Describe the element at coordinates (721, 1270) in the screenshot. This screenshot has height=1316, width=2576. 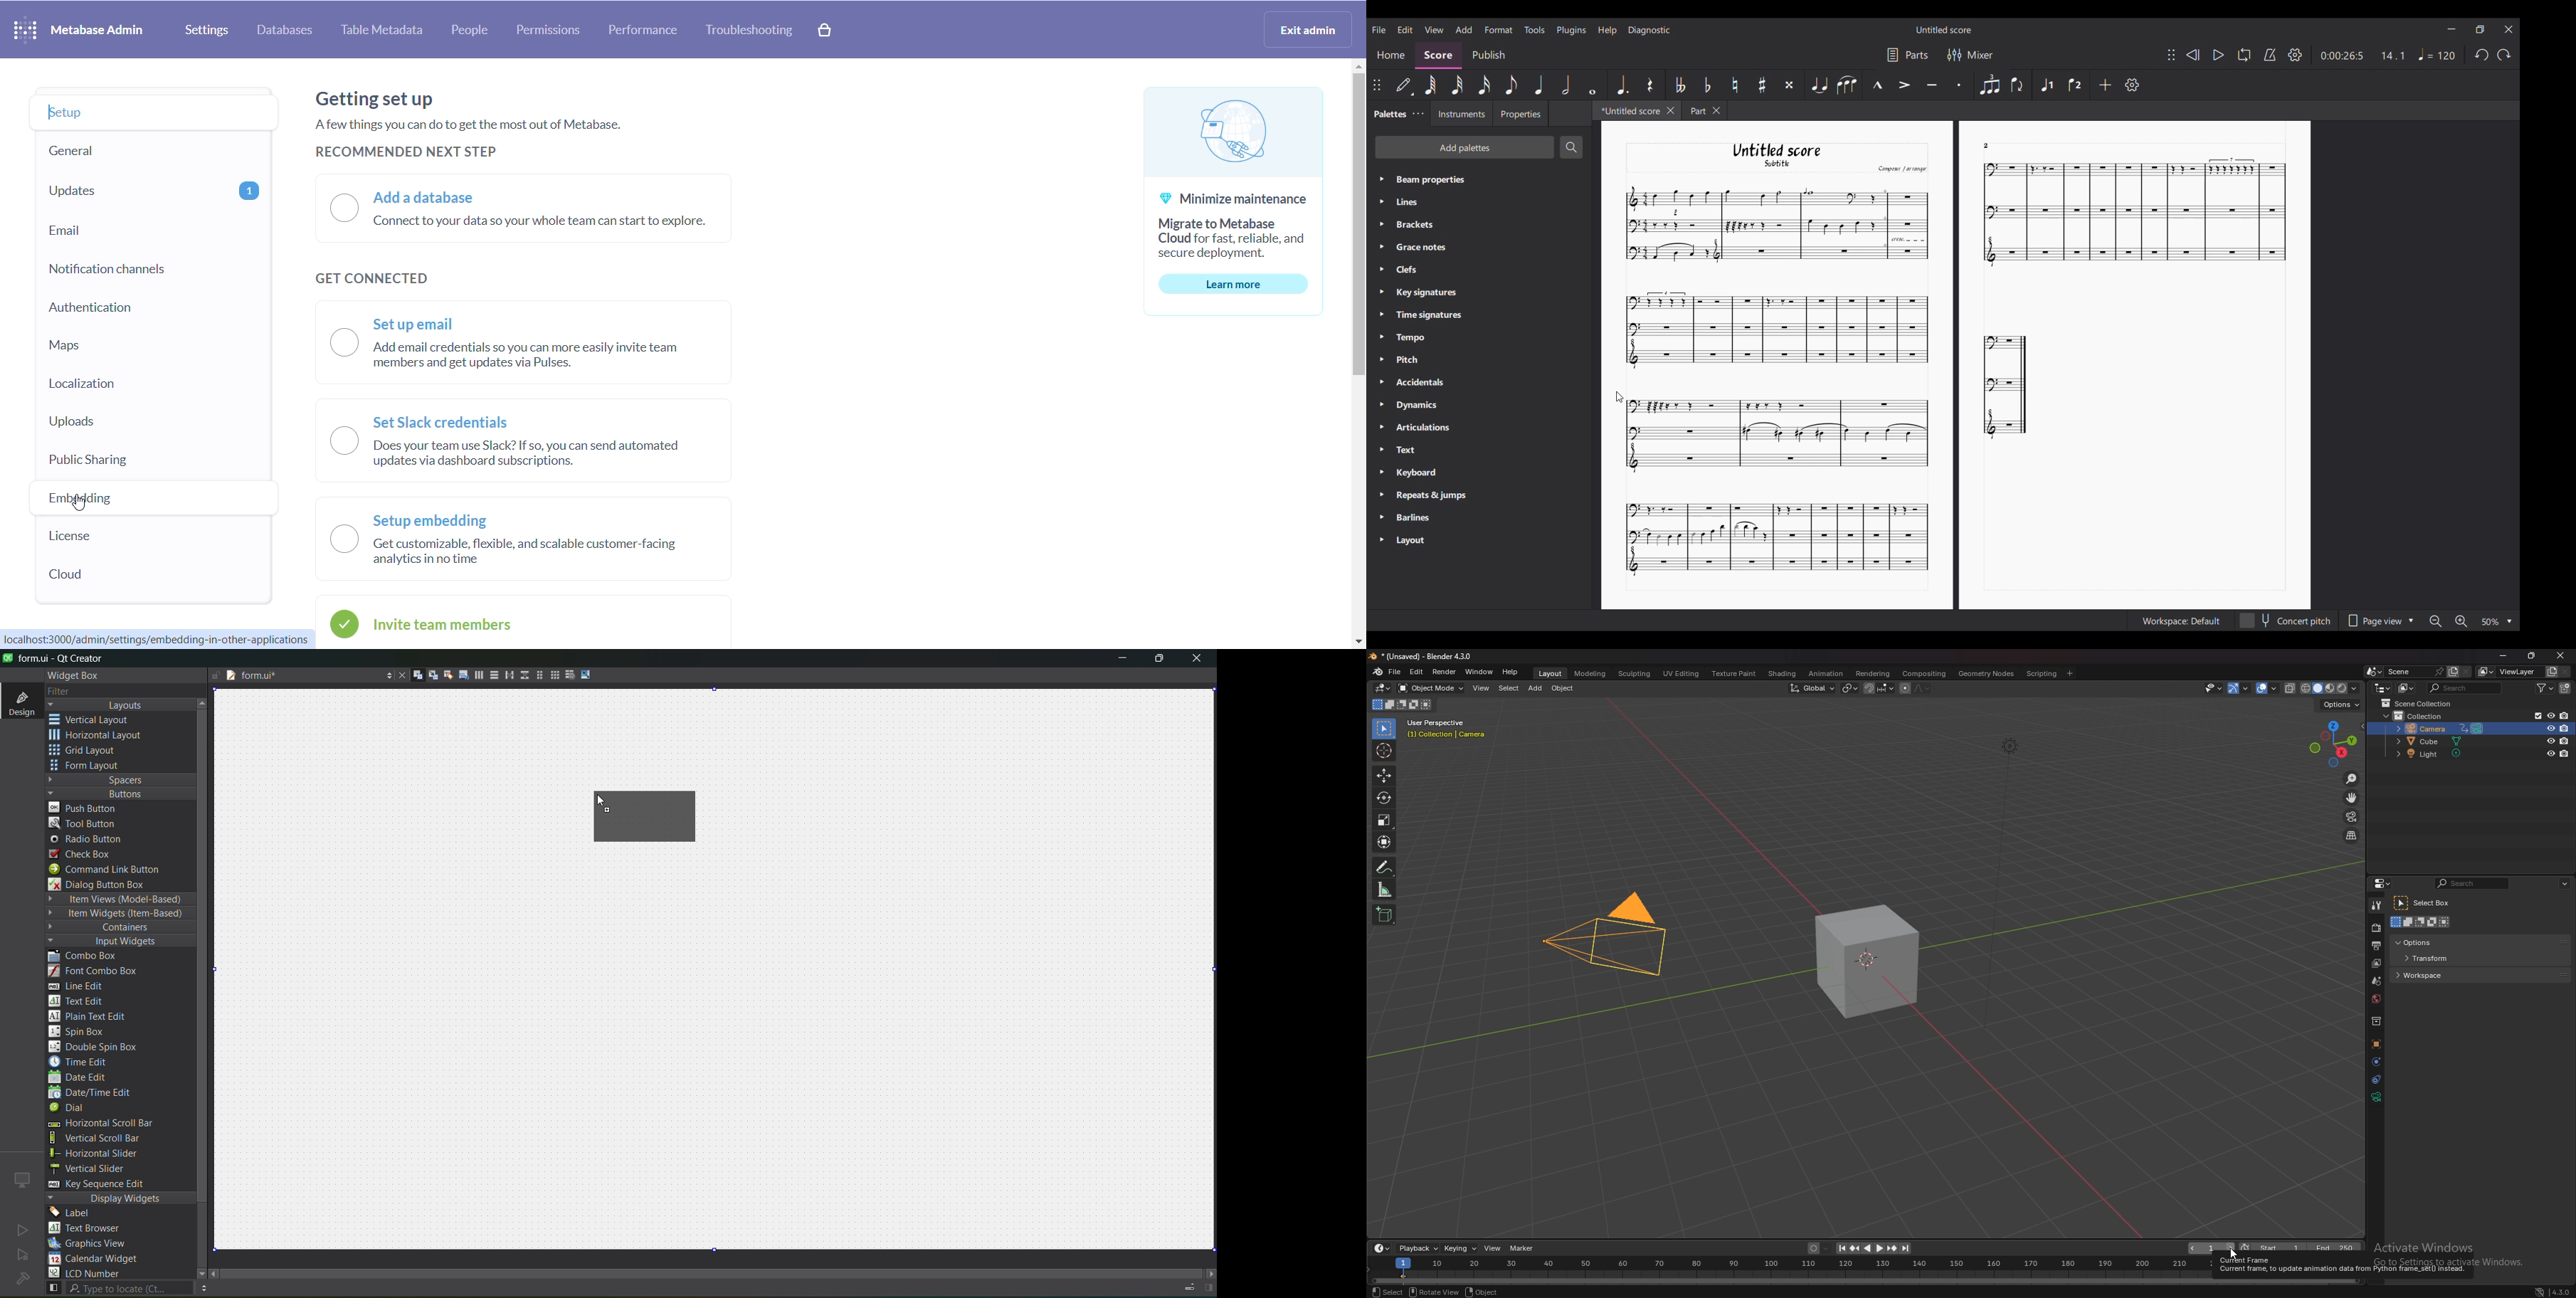
I see `scroll bar` at that location.